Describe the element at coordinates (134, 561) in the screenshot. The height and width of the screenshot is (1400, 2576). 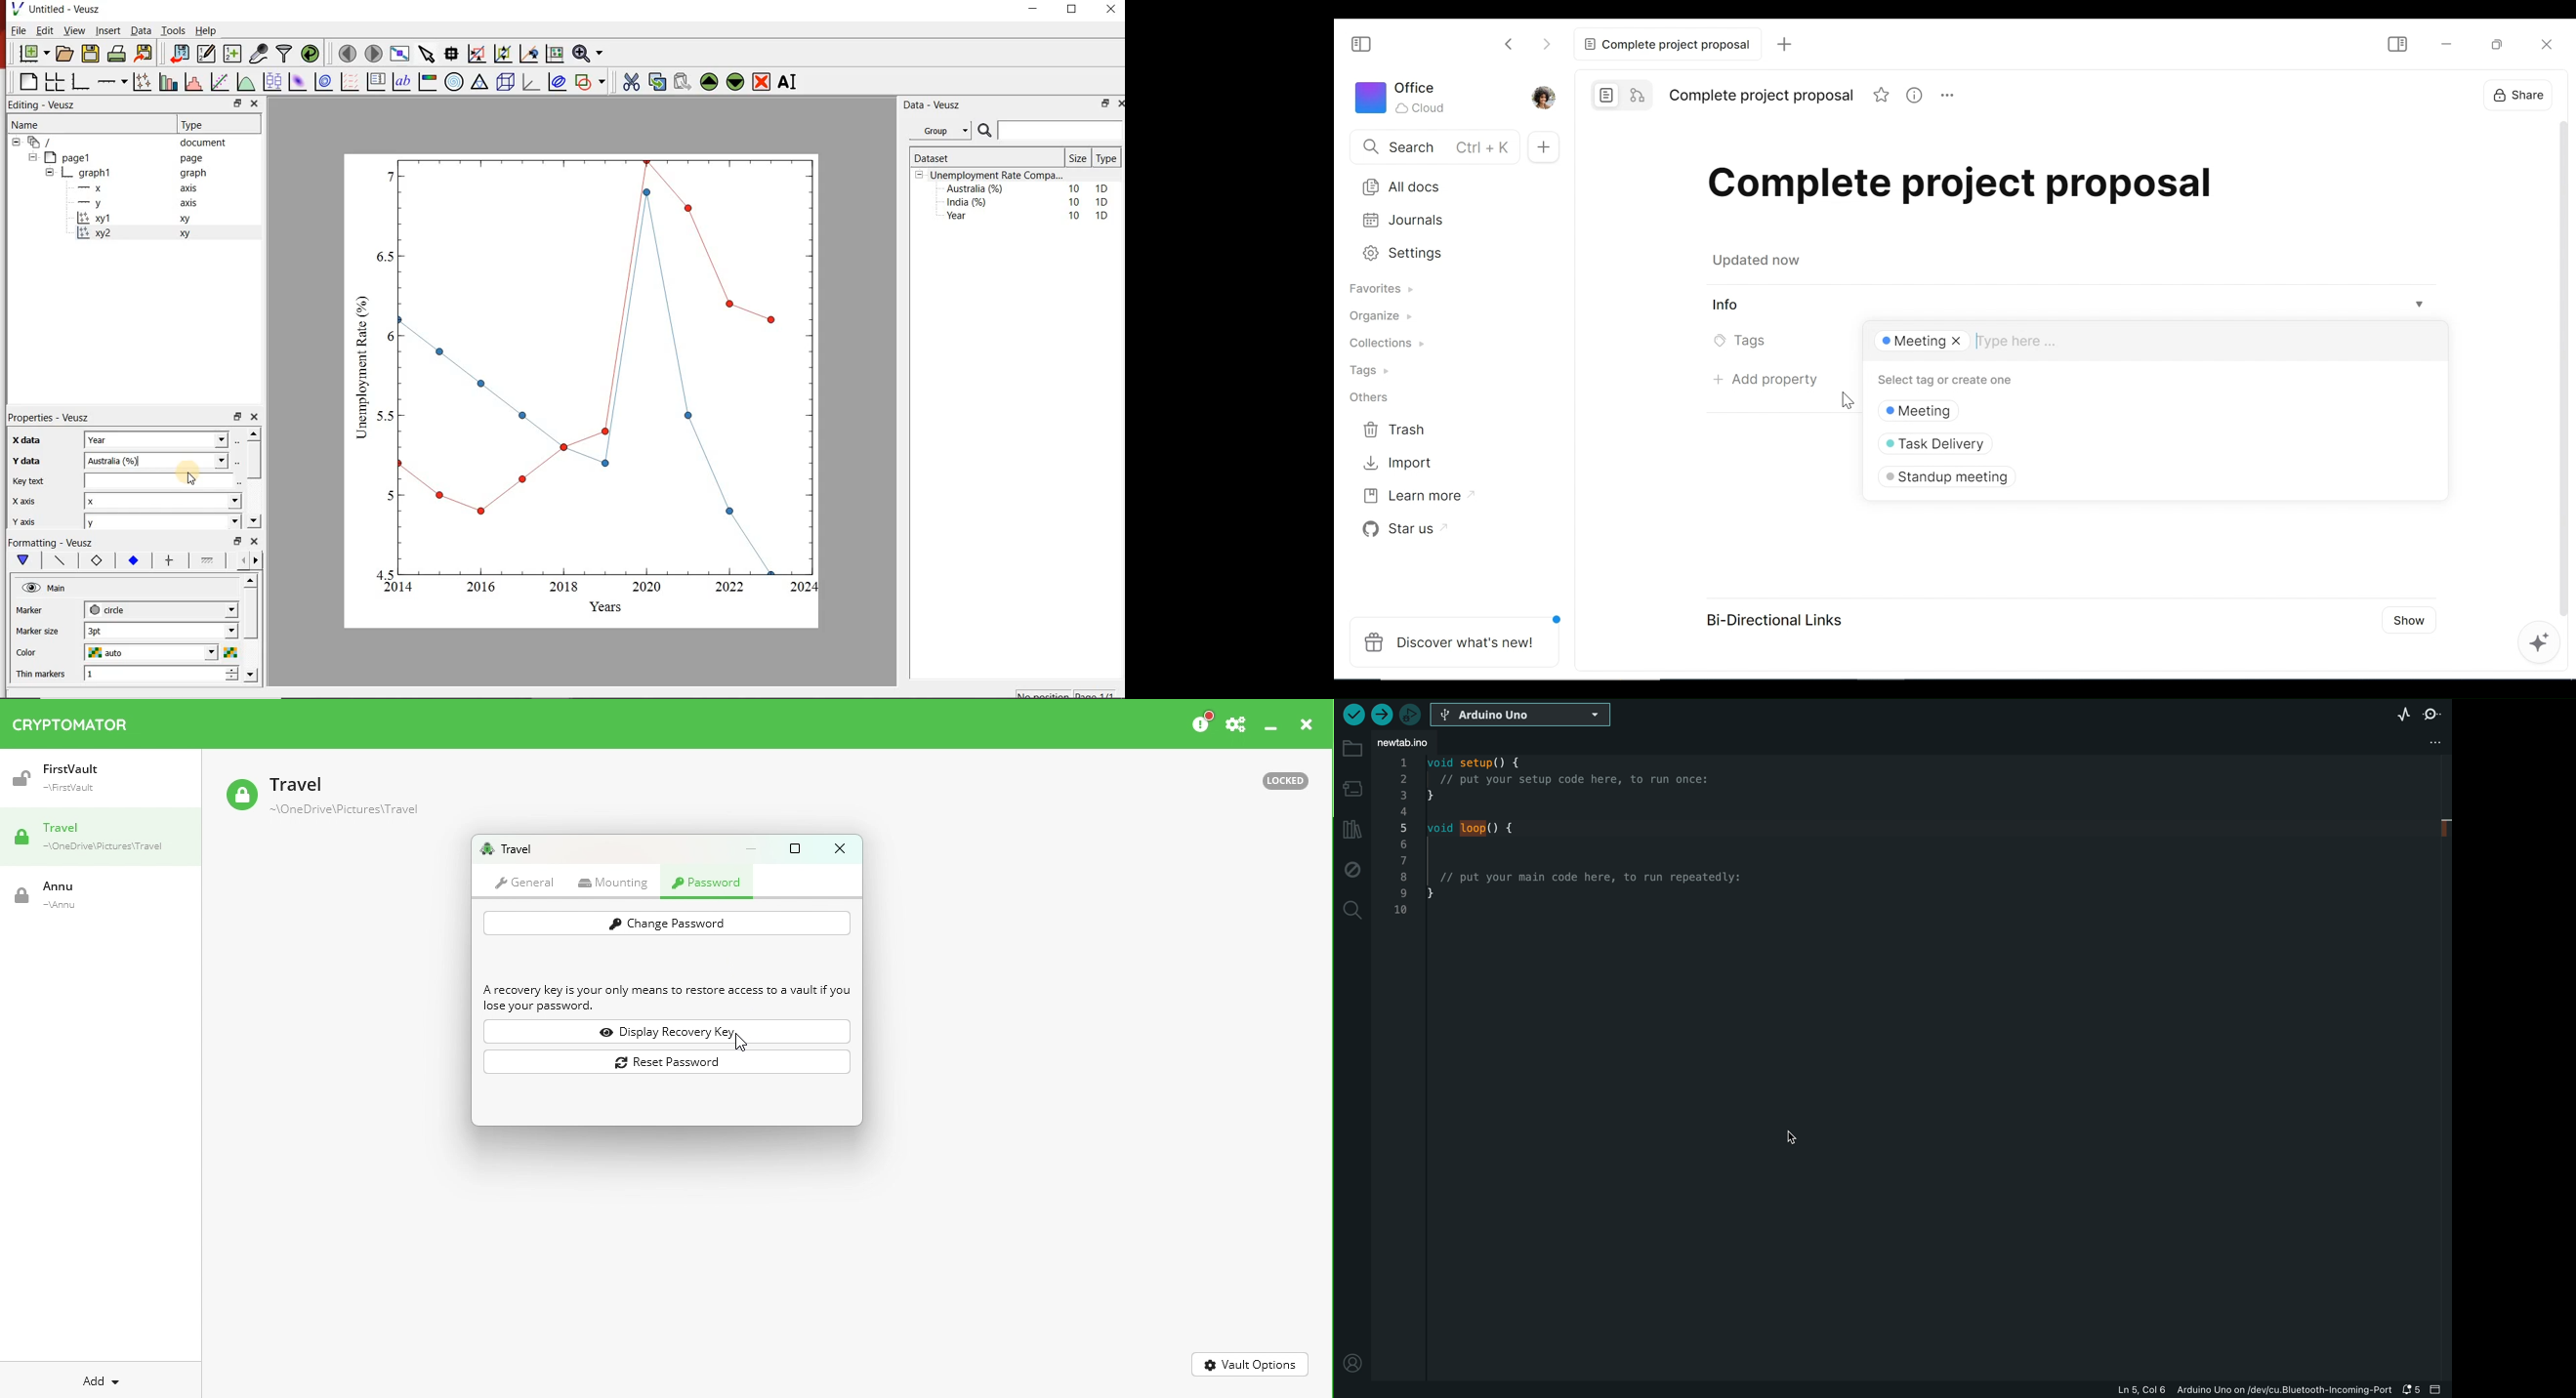
I see `marker fill ` at that location.